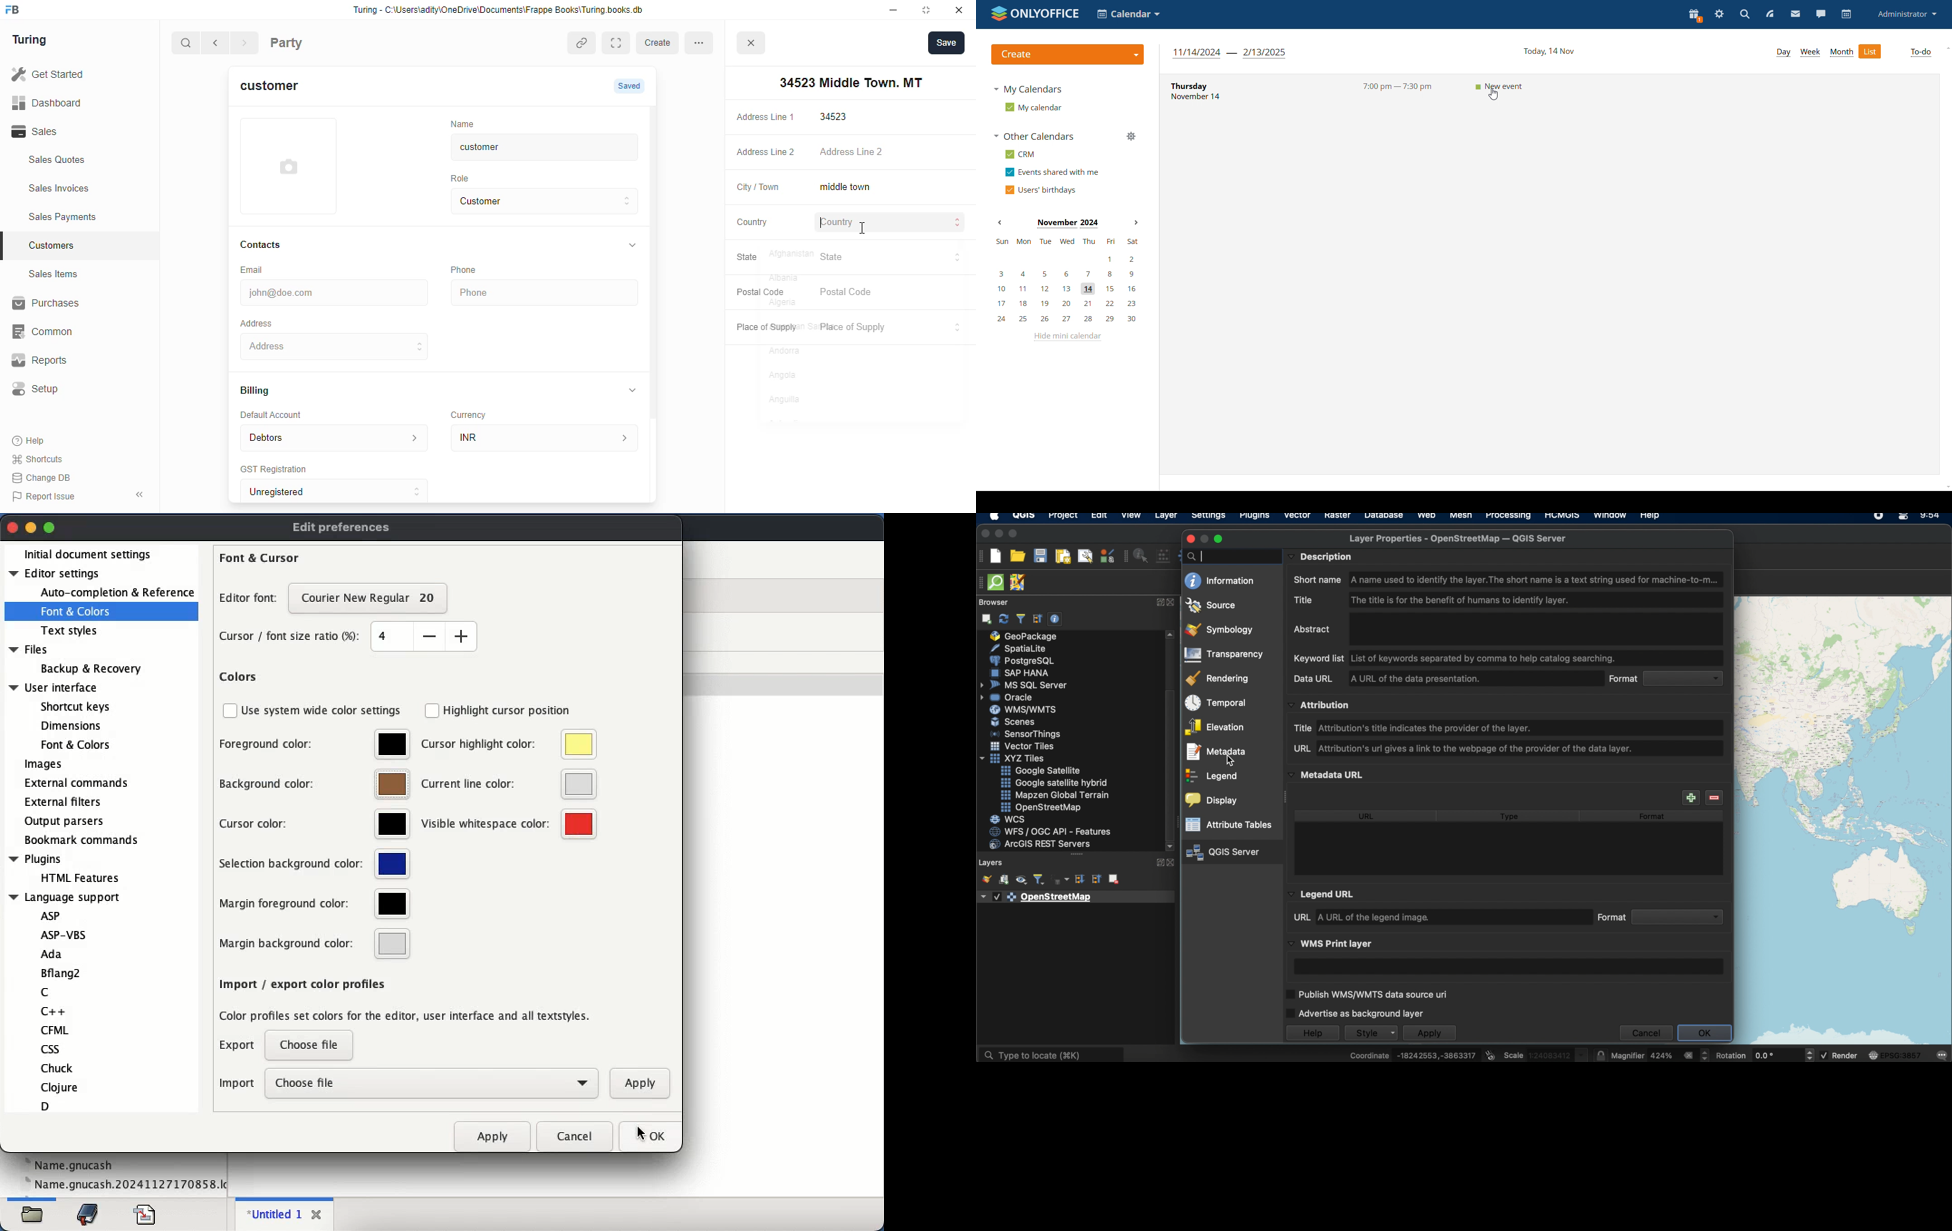  What do you see at coordinates (66, 75) in the screenshot?
I see `Get Started` at bounding box center [66, 75].